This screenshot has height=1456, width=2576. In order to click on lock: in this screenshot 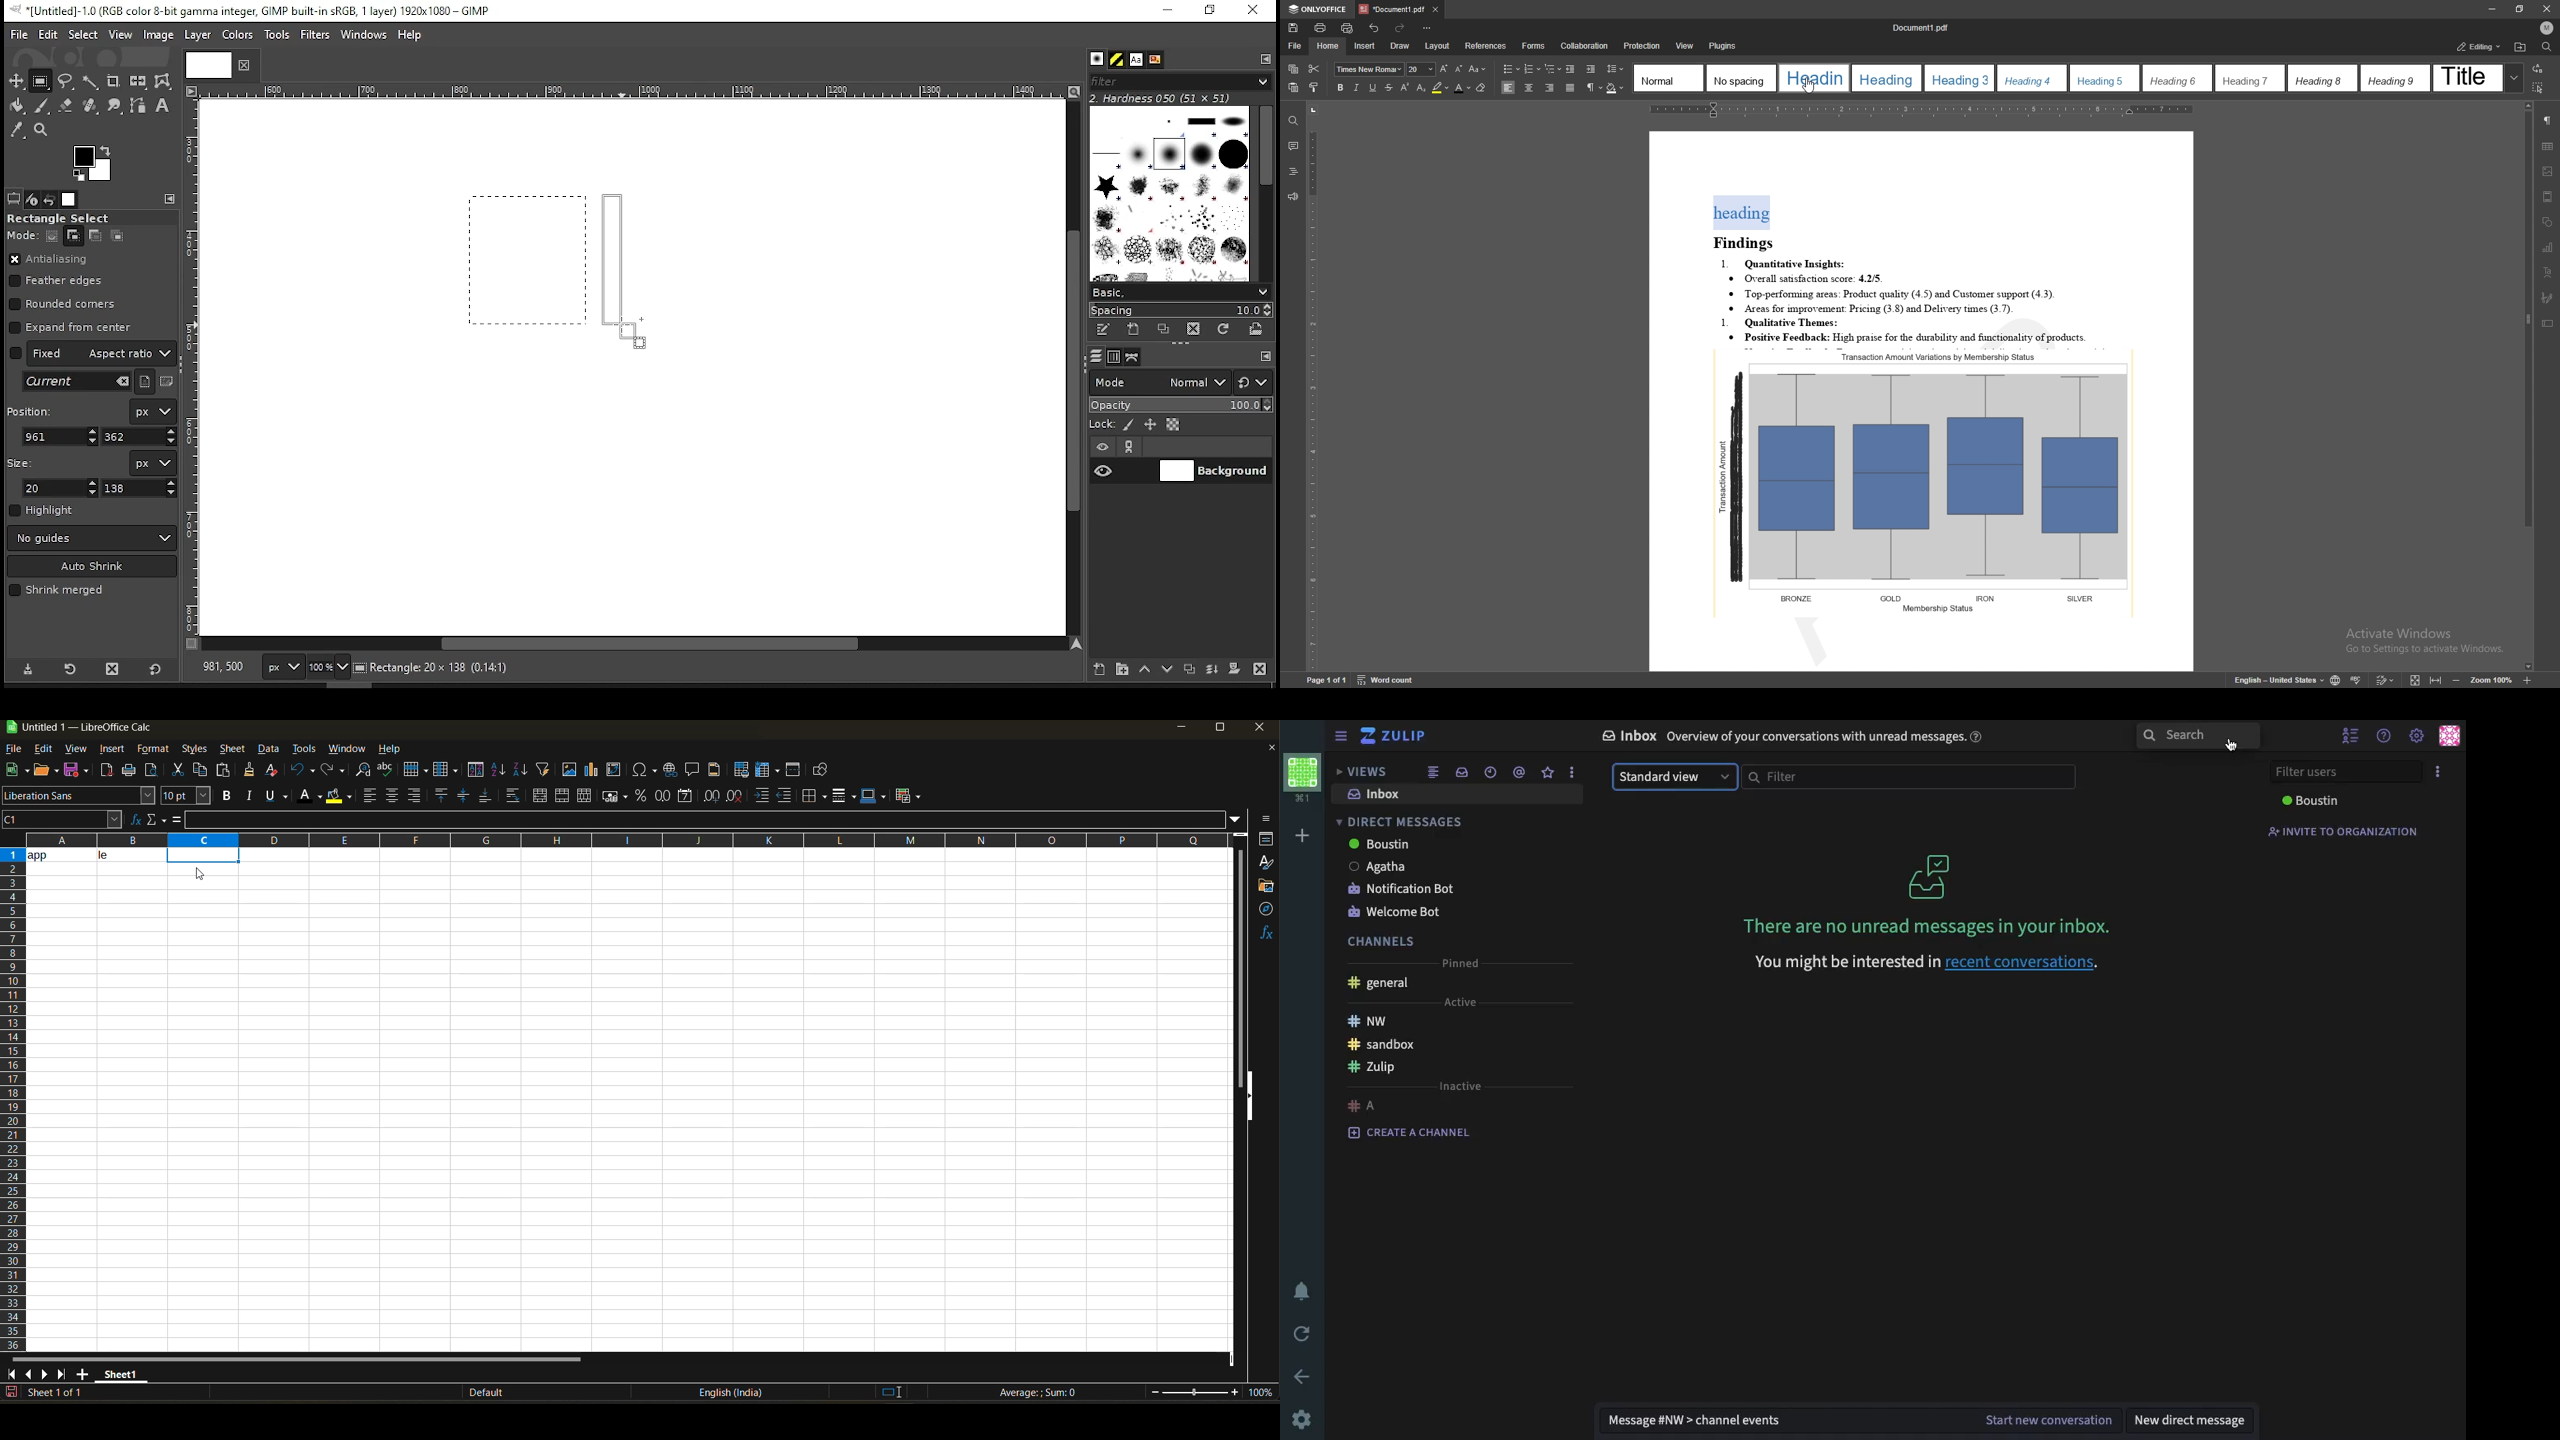, I will do `click(1103, 426)`.